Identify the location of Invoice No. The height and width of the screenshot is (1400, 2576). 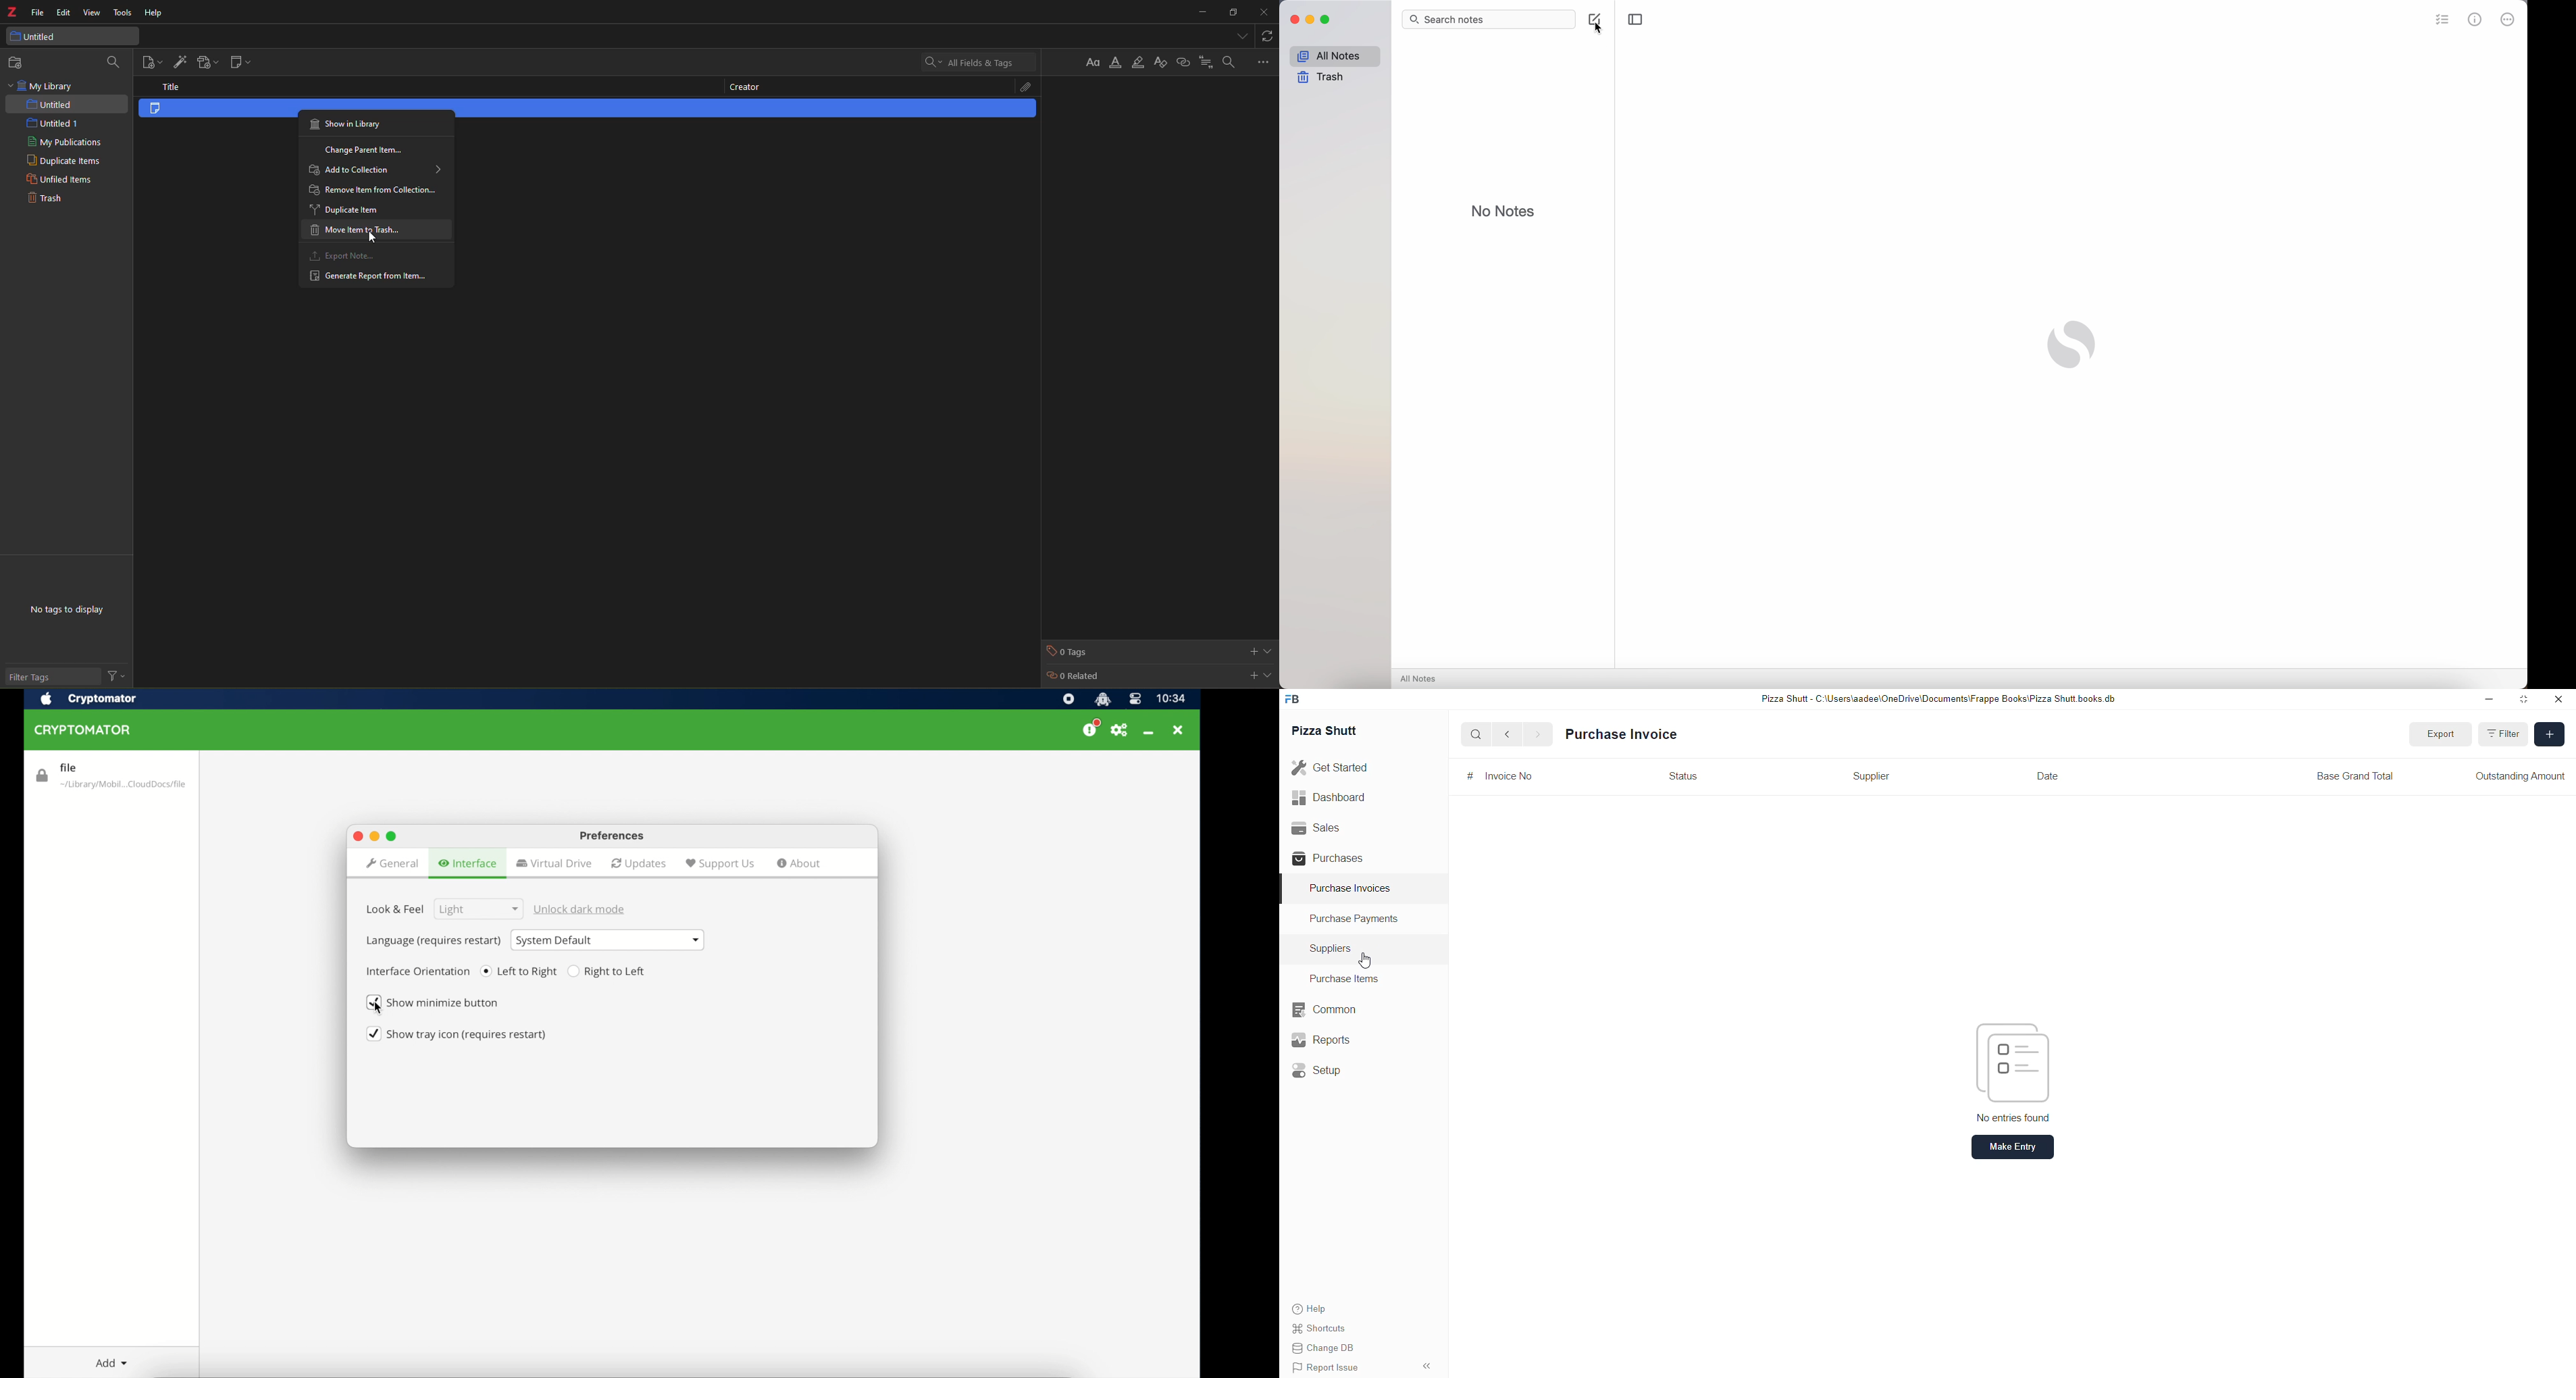
(1498, 775).